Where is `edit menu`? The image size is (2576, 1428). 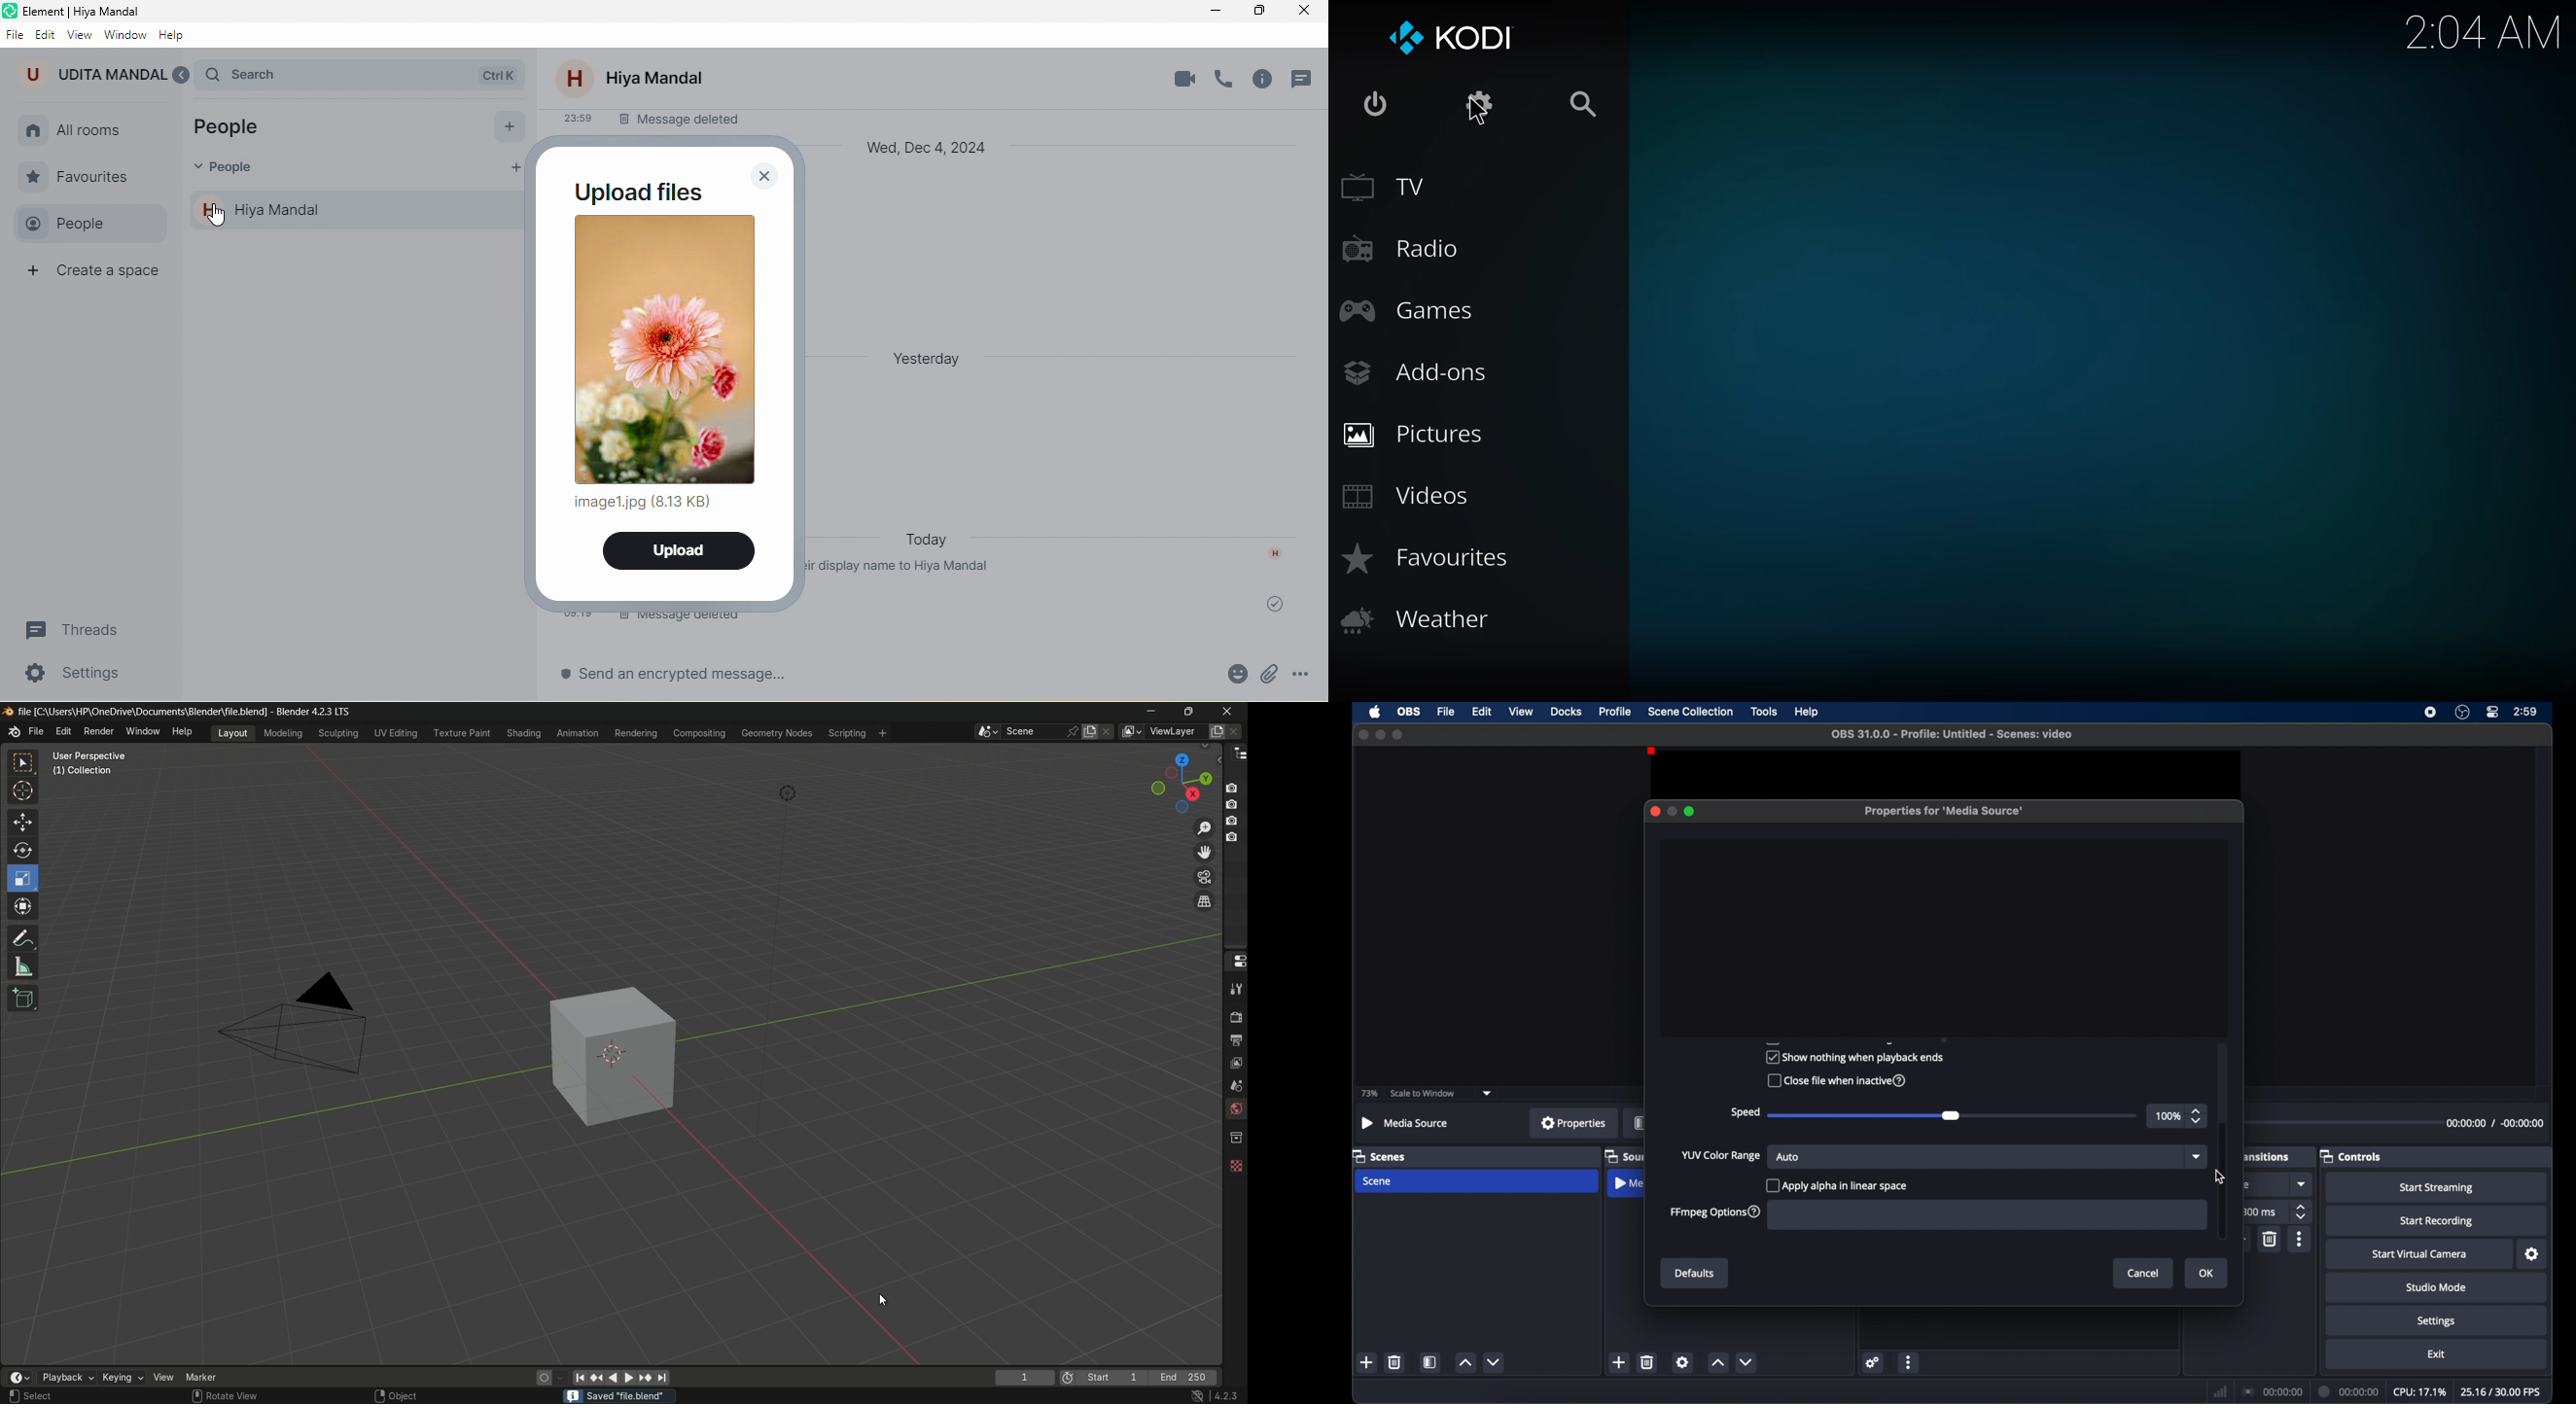
edit menu is located at coordinates (63, 731).